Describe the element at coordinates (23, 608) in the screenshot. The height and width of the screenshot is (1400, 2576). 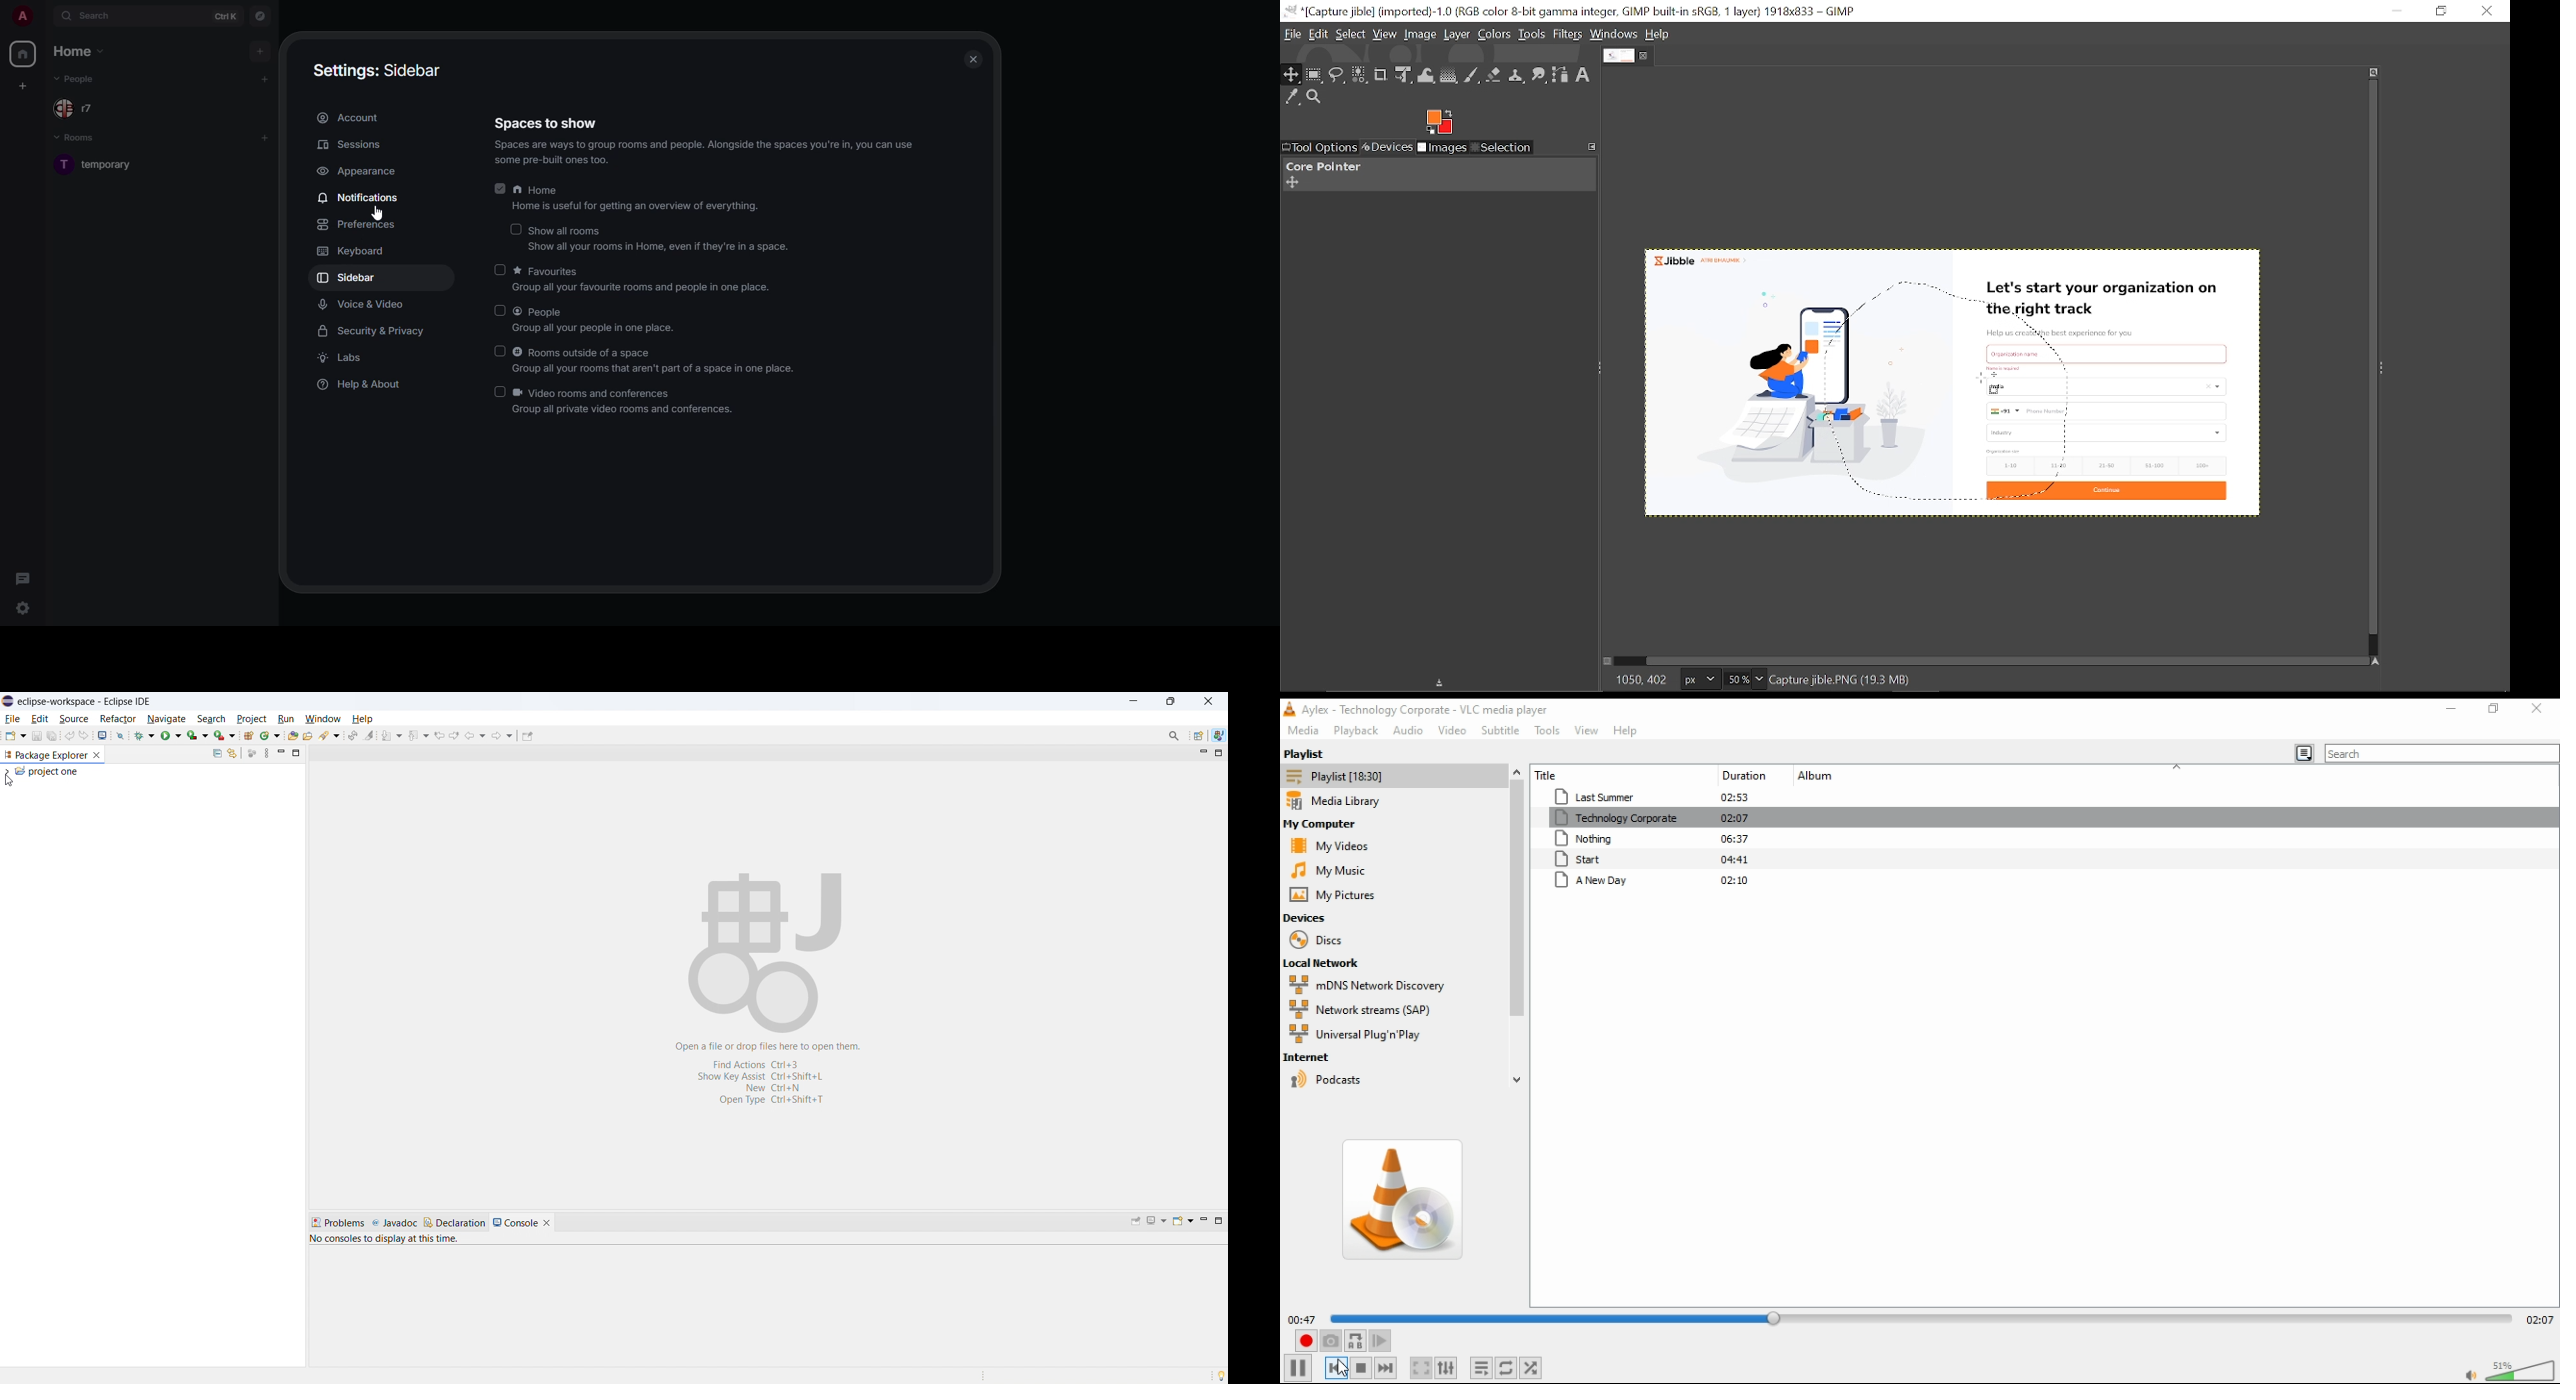
I see `quick settings` at that location.